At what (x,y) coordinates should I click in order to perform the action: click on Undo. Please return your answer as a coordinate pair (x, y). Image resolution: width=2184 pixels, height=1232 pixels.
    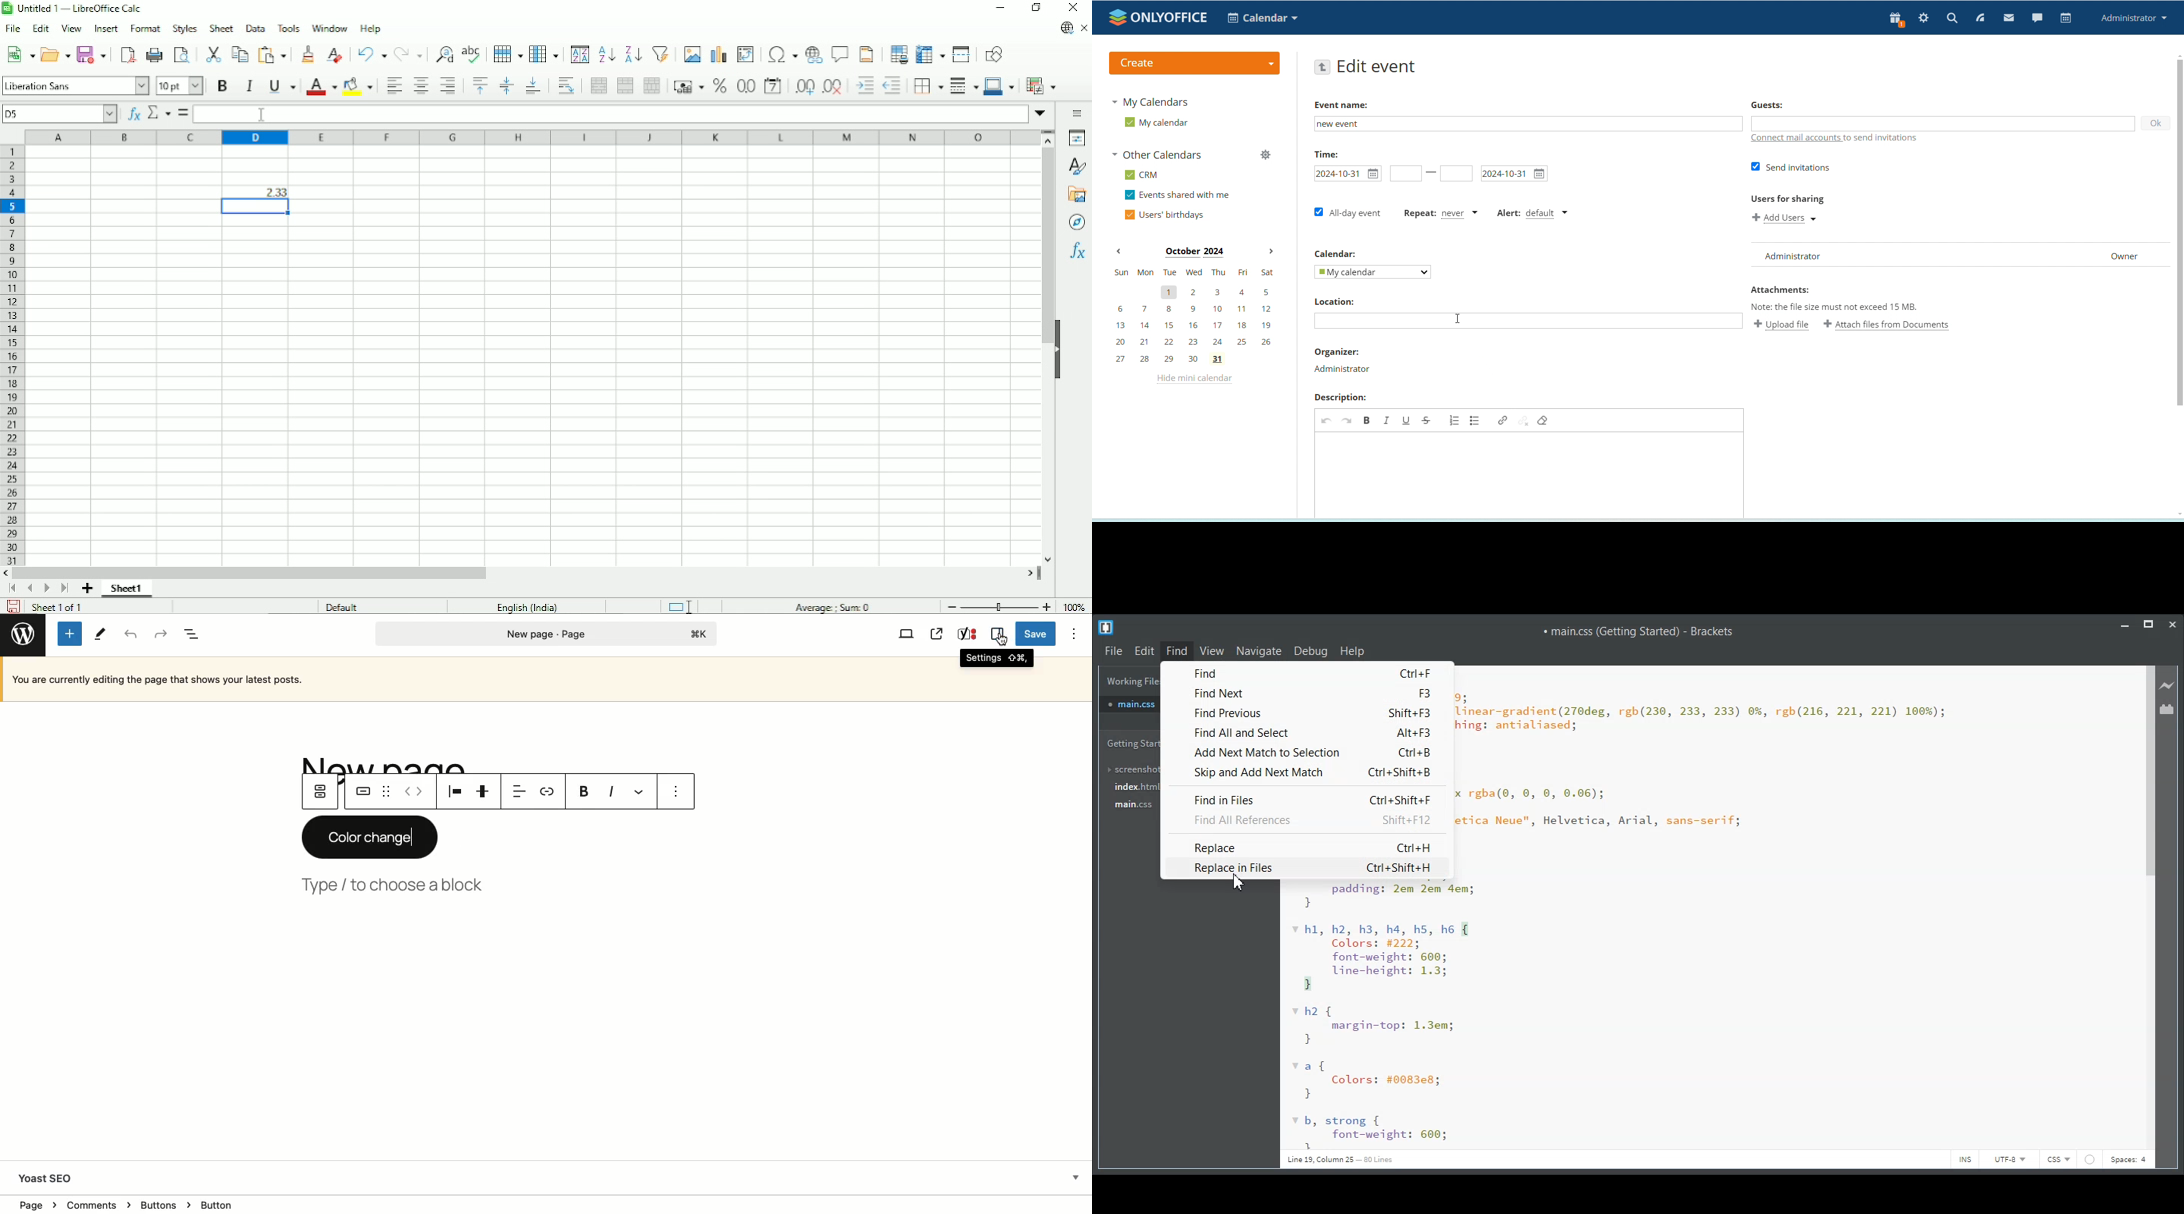
    Looking at the image, I should click on (130, 635).